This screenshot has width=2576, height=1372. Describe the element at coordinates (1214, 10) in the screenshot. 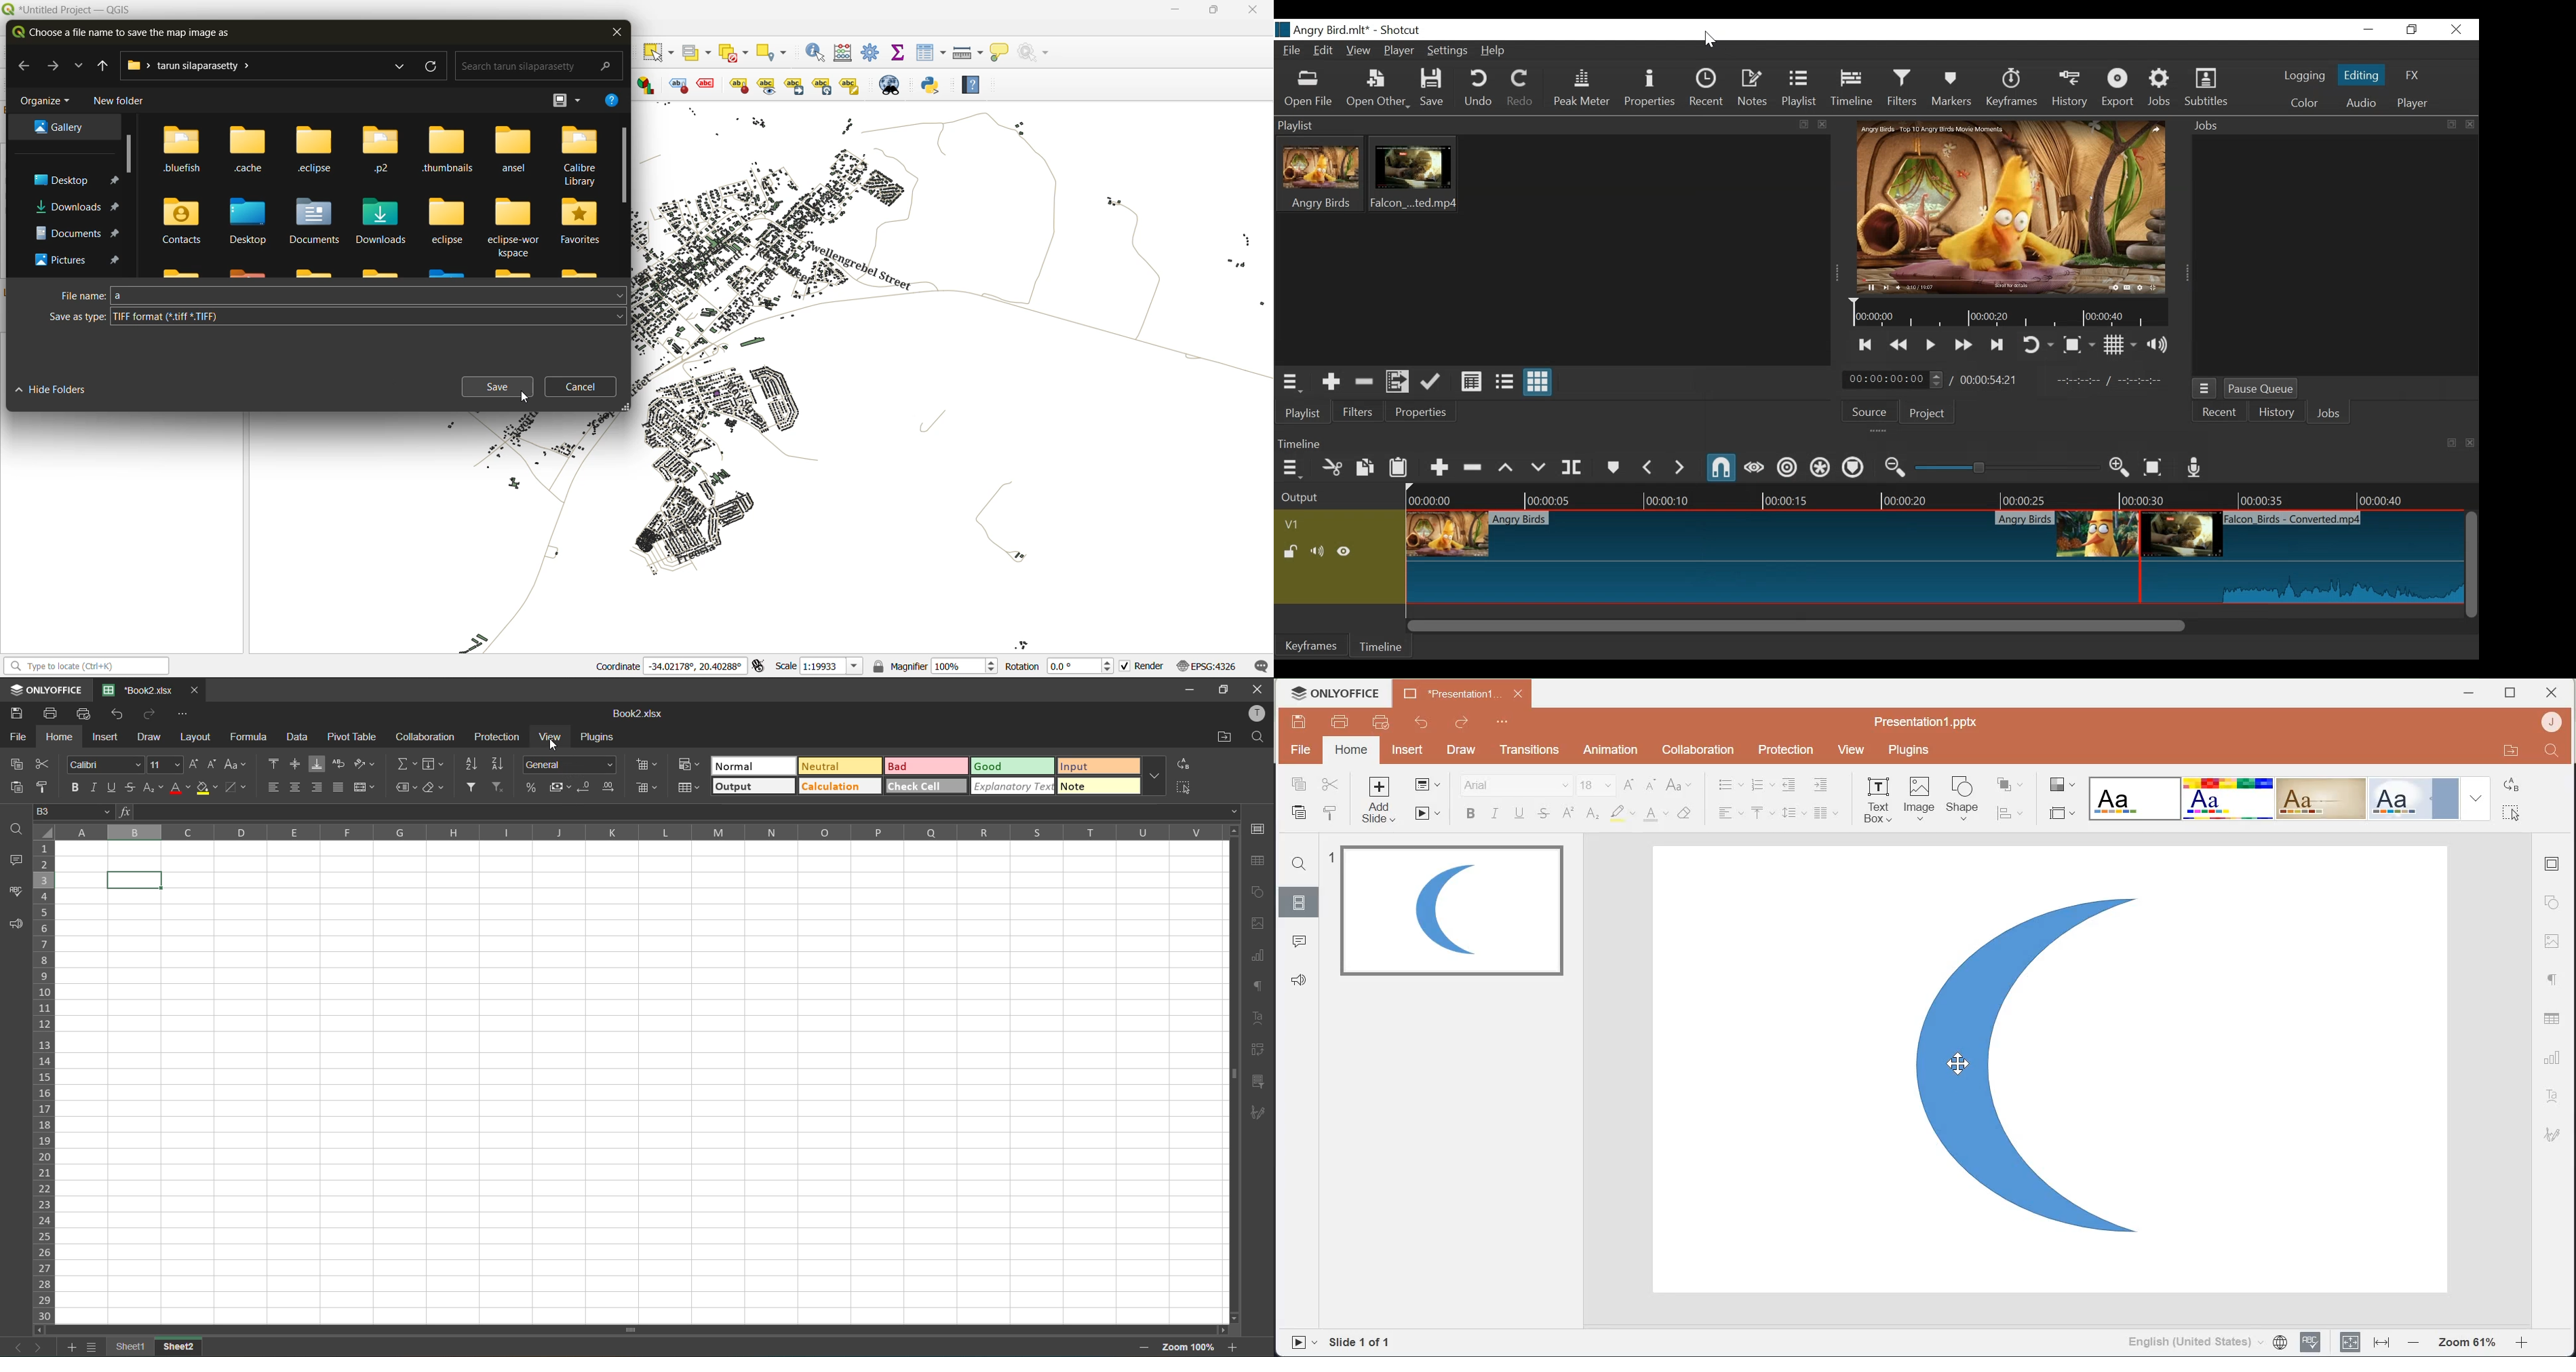

I see `maximize` at that location.